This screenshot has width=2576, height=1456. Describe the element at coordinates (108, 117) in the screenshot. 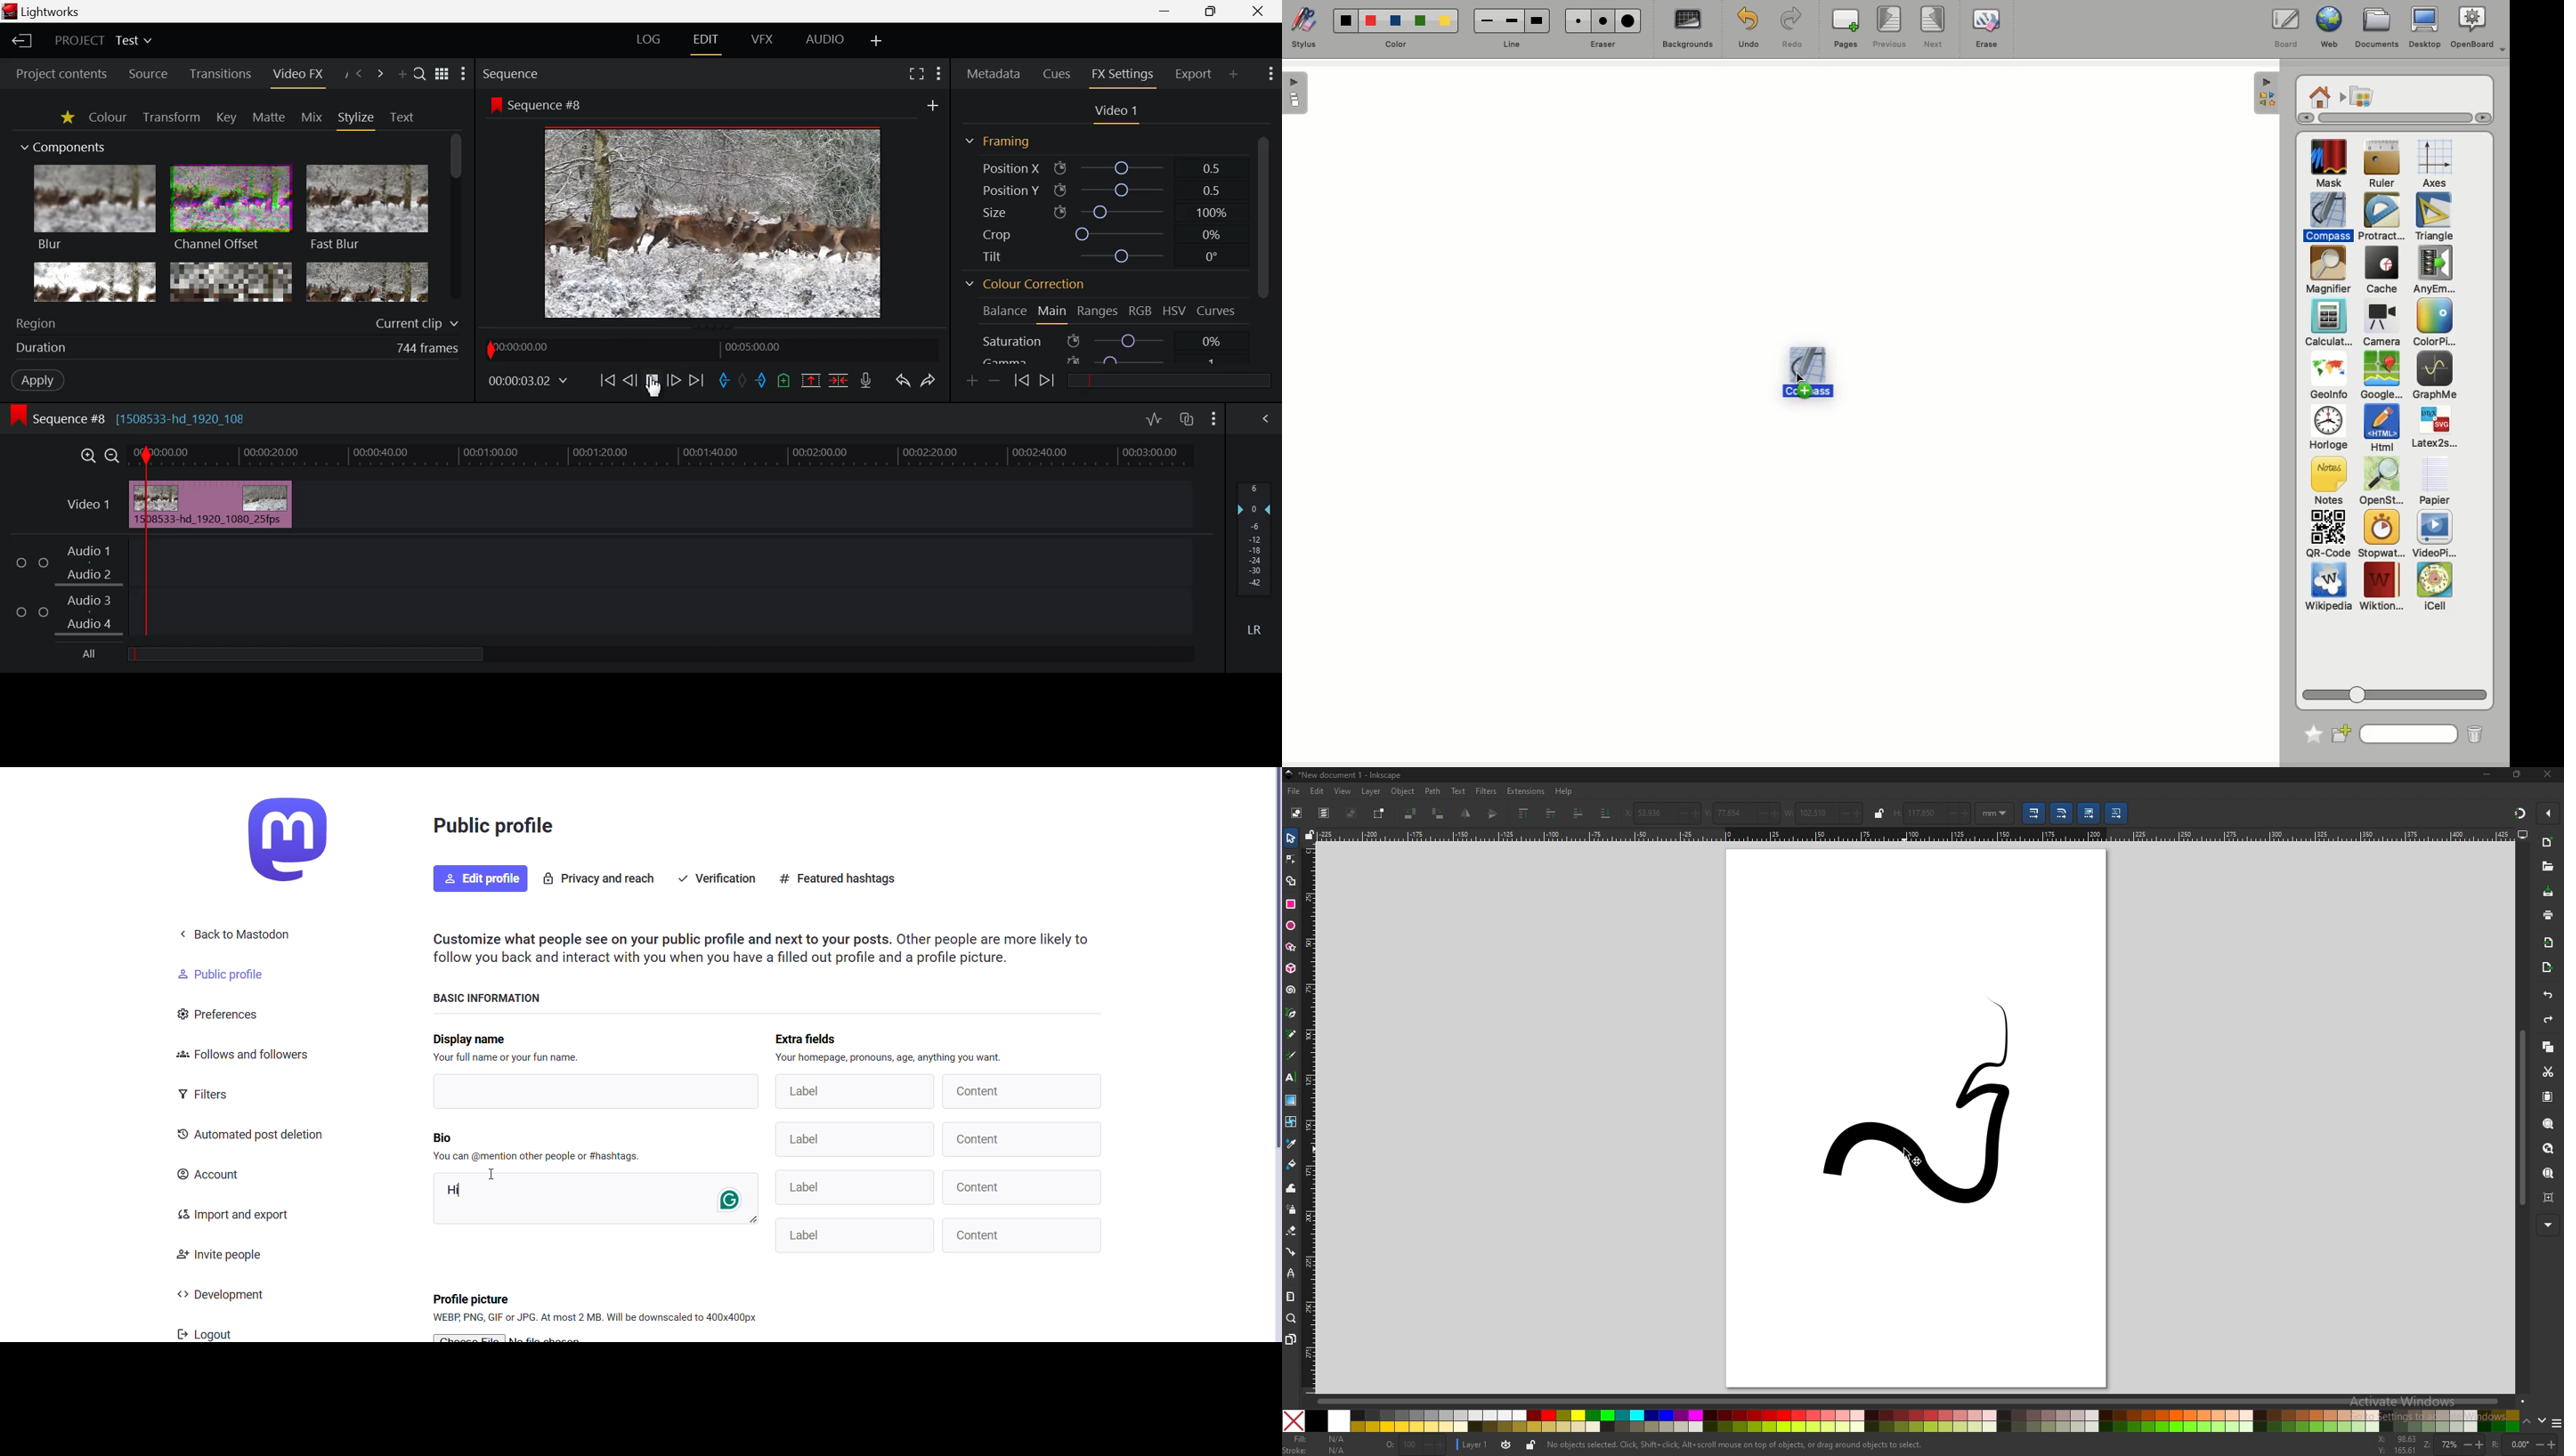

I see `Colour` at that location.